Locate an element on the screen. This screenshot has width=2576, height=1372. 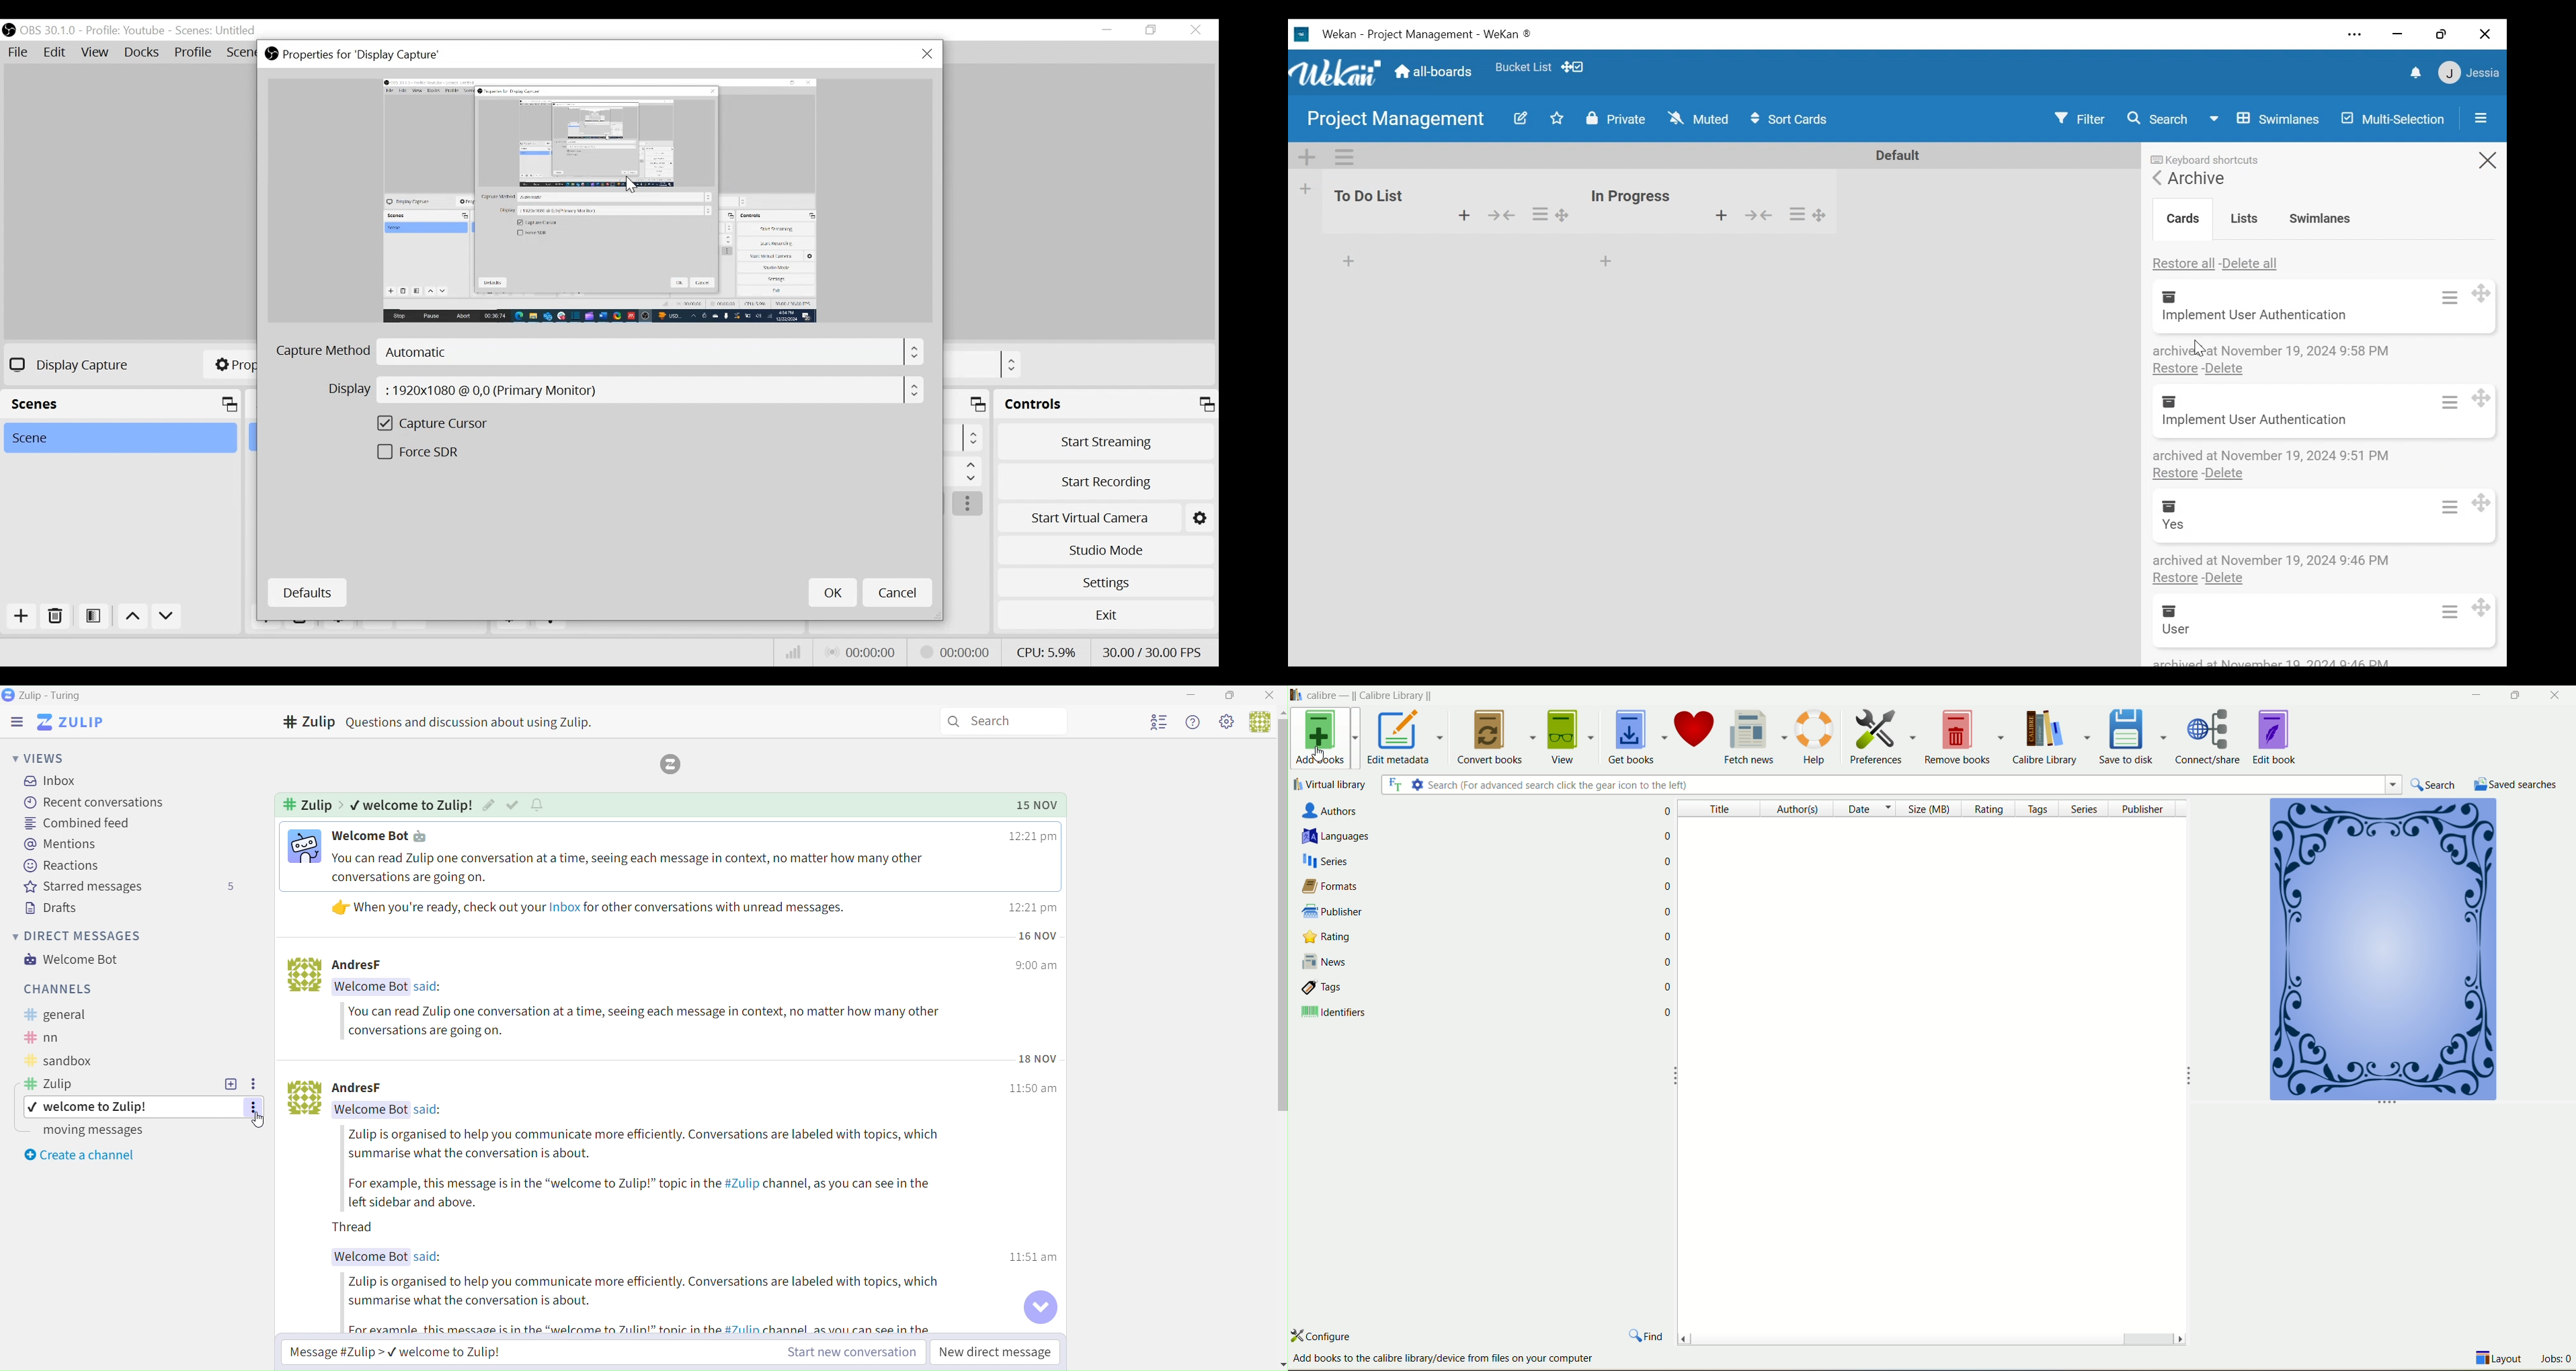
rating is located at coordinates (1467, 938).